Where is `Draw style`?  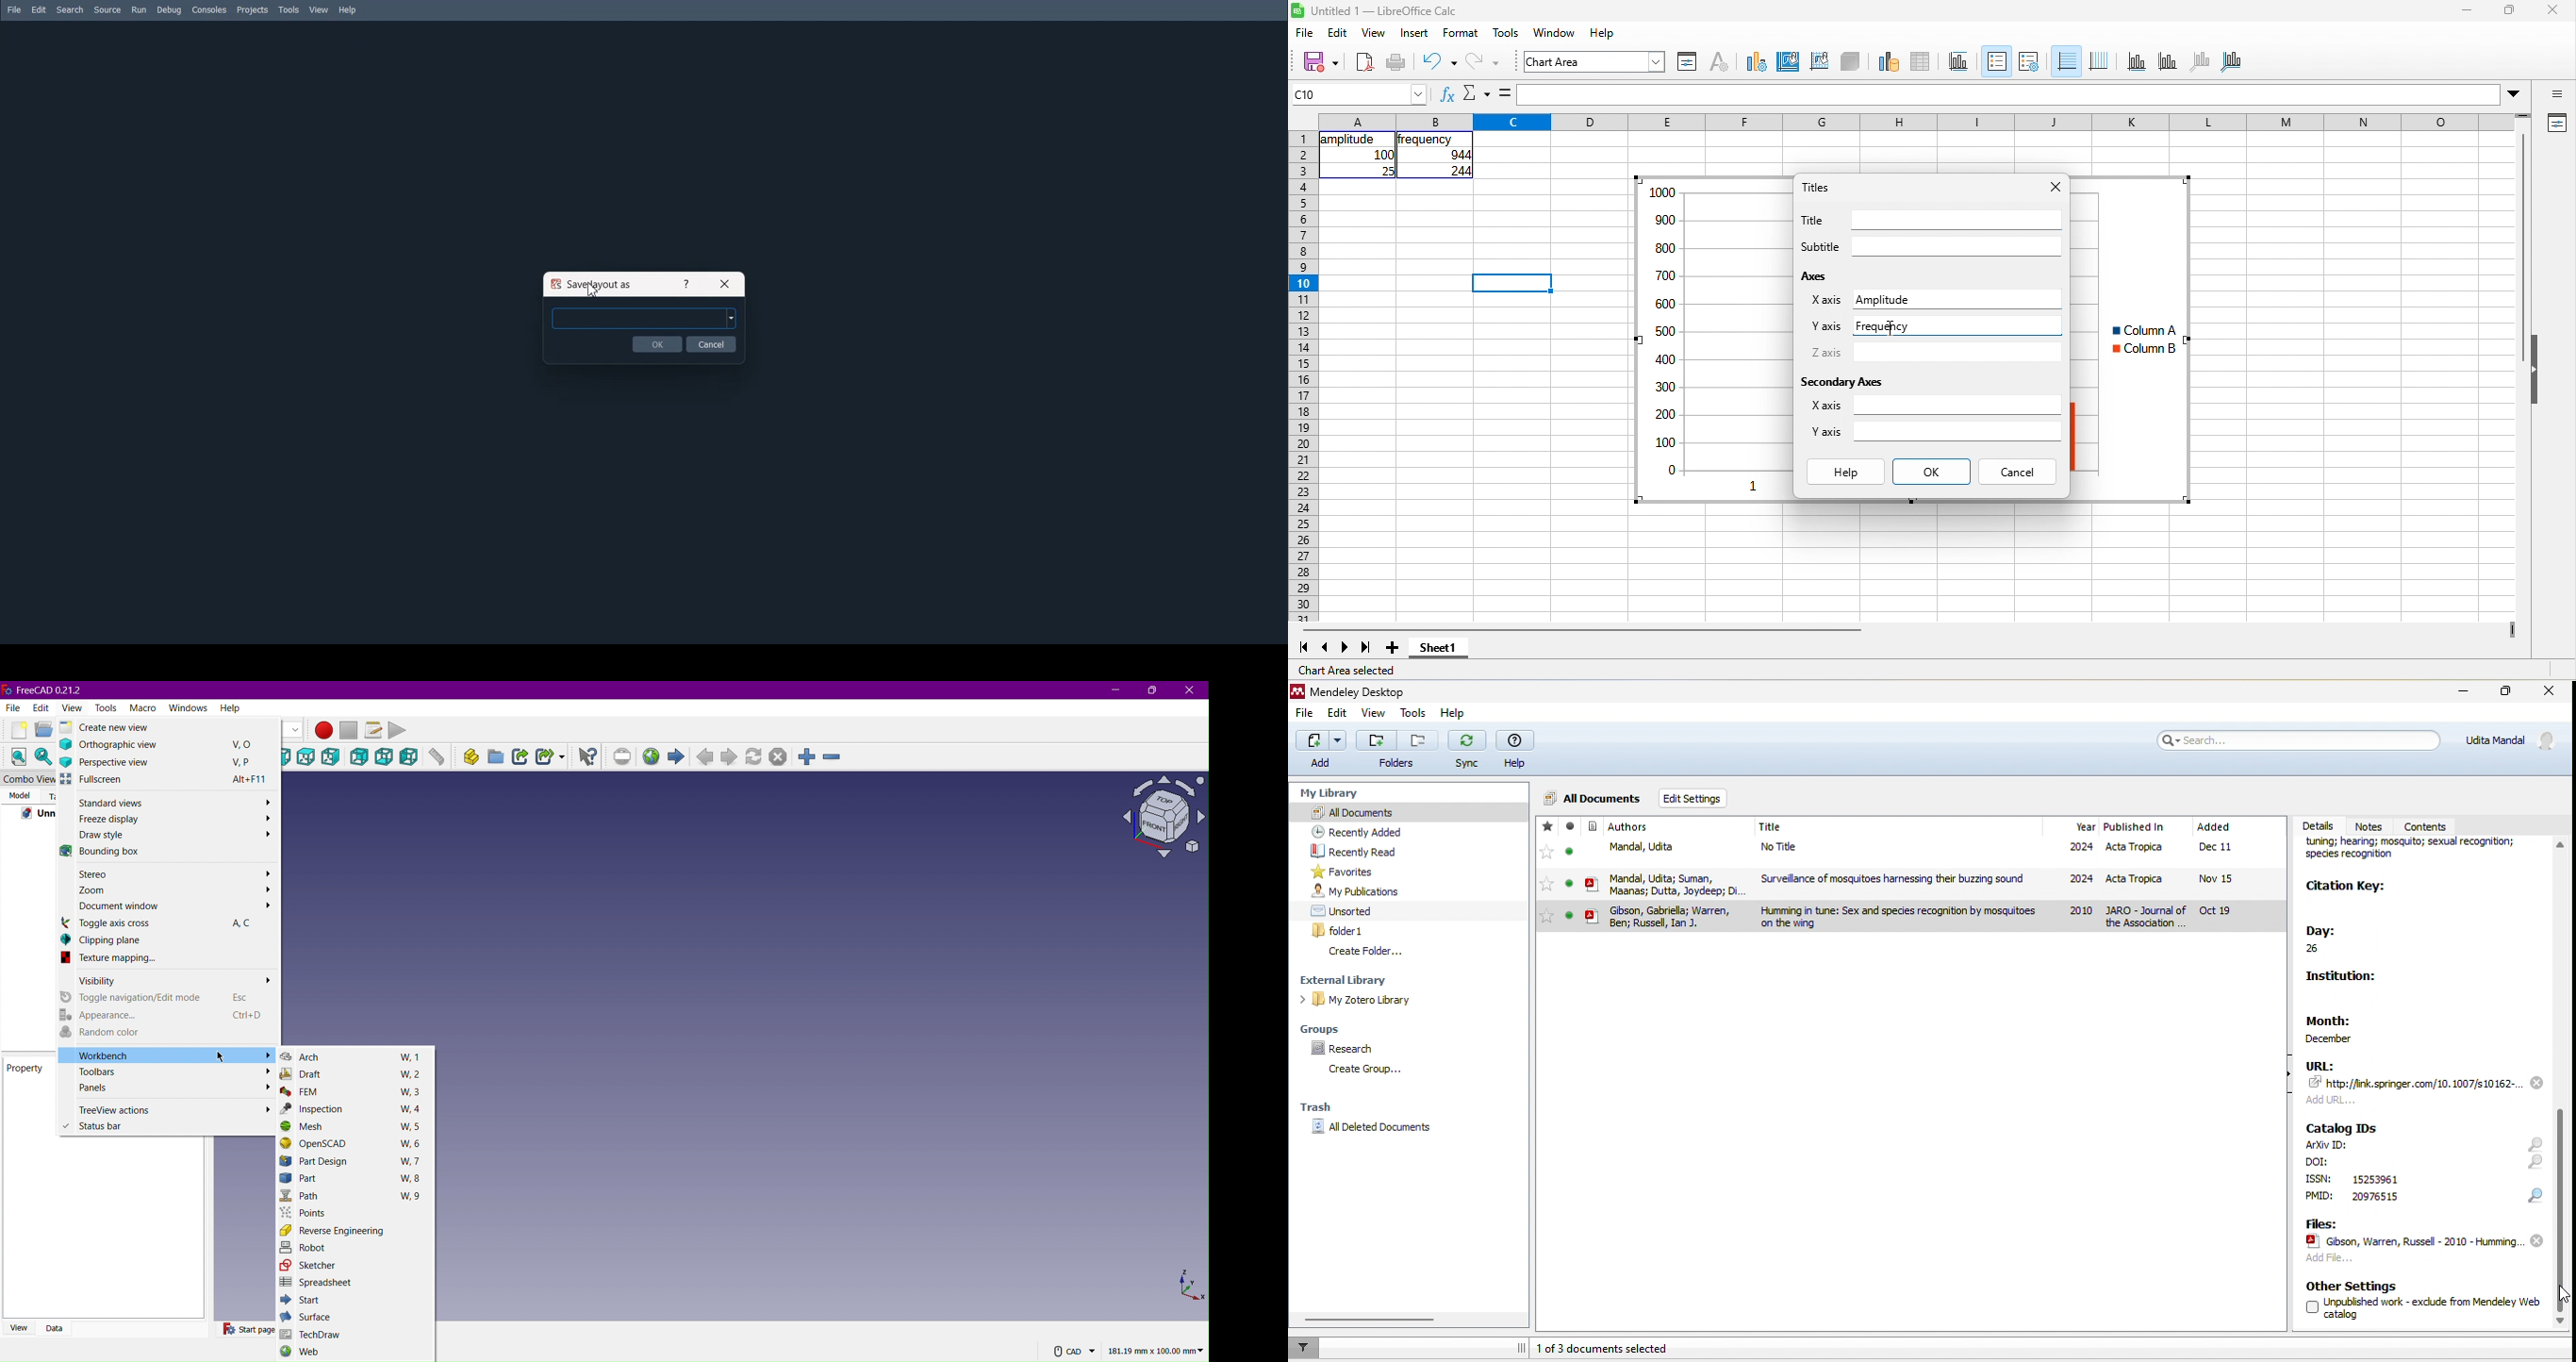
Draw style is located at coordinates (168, 836).